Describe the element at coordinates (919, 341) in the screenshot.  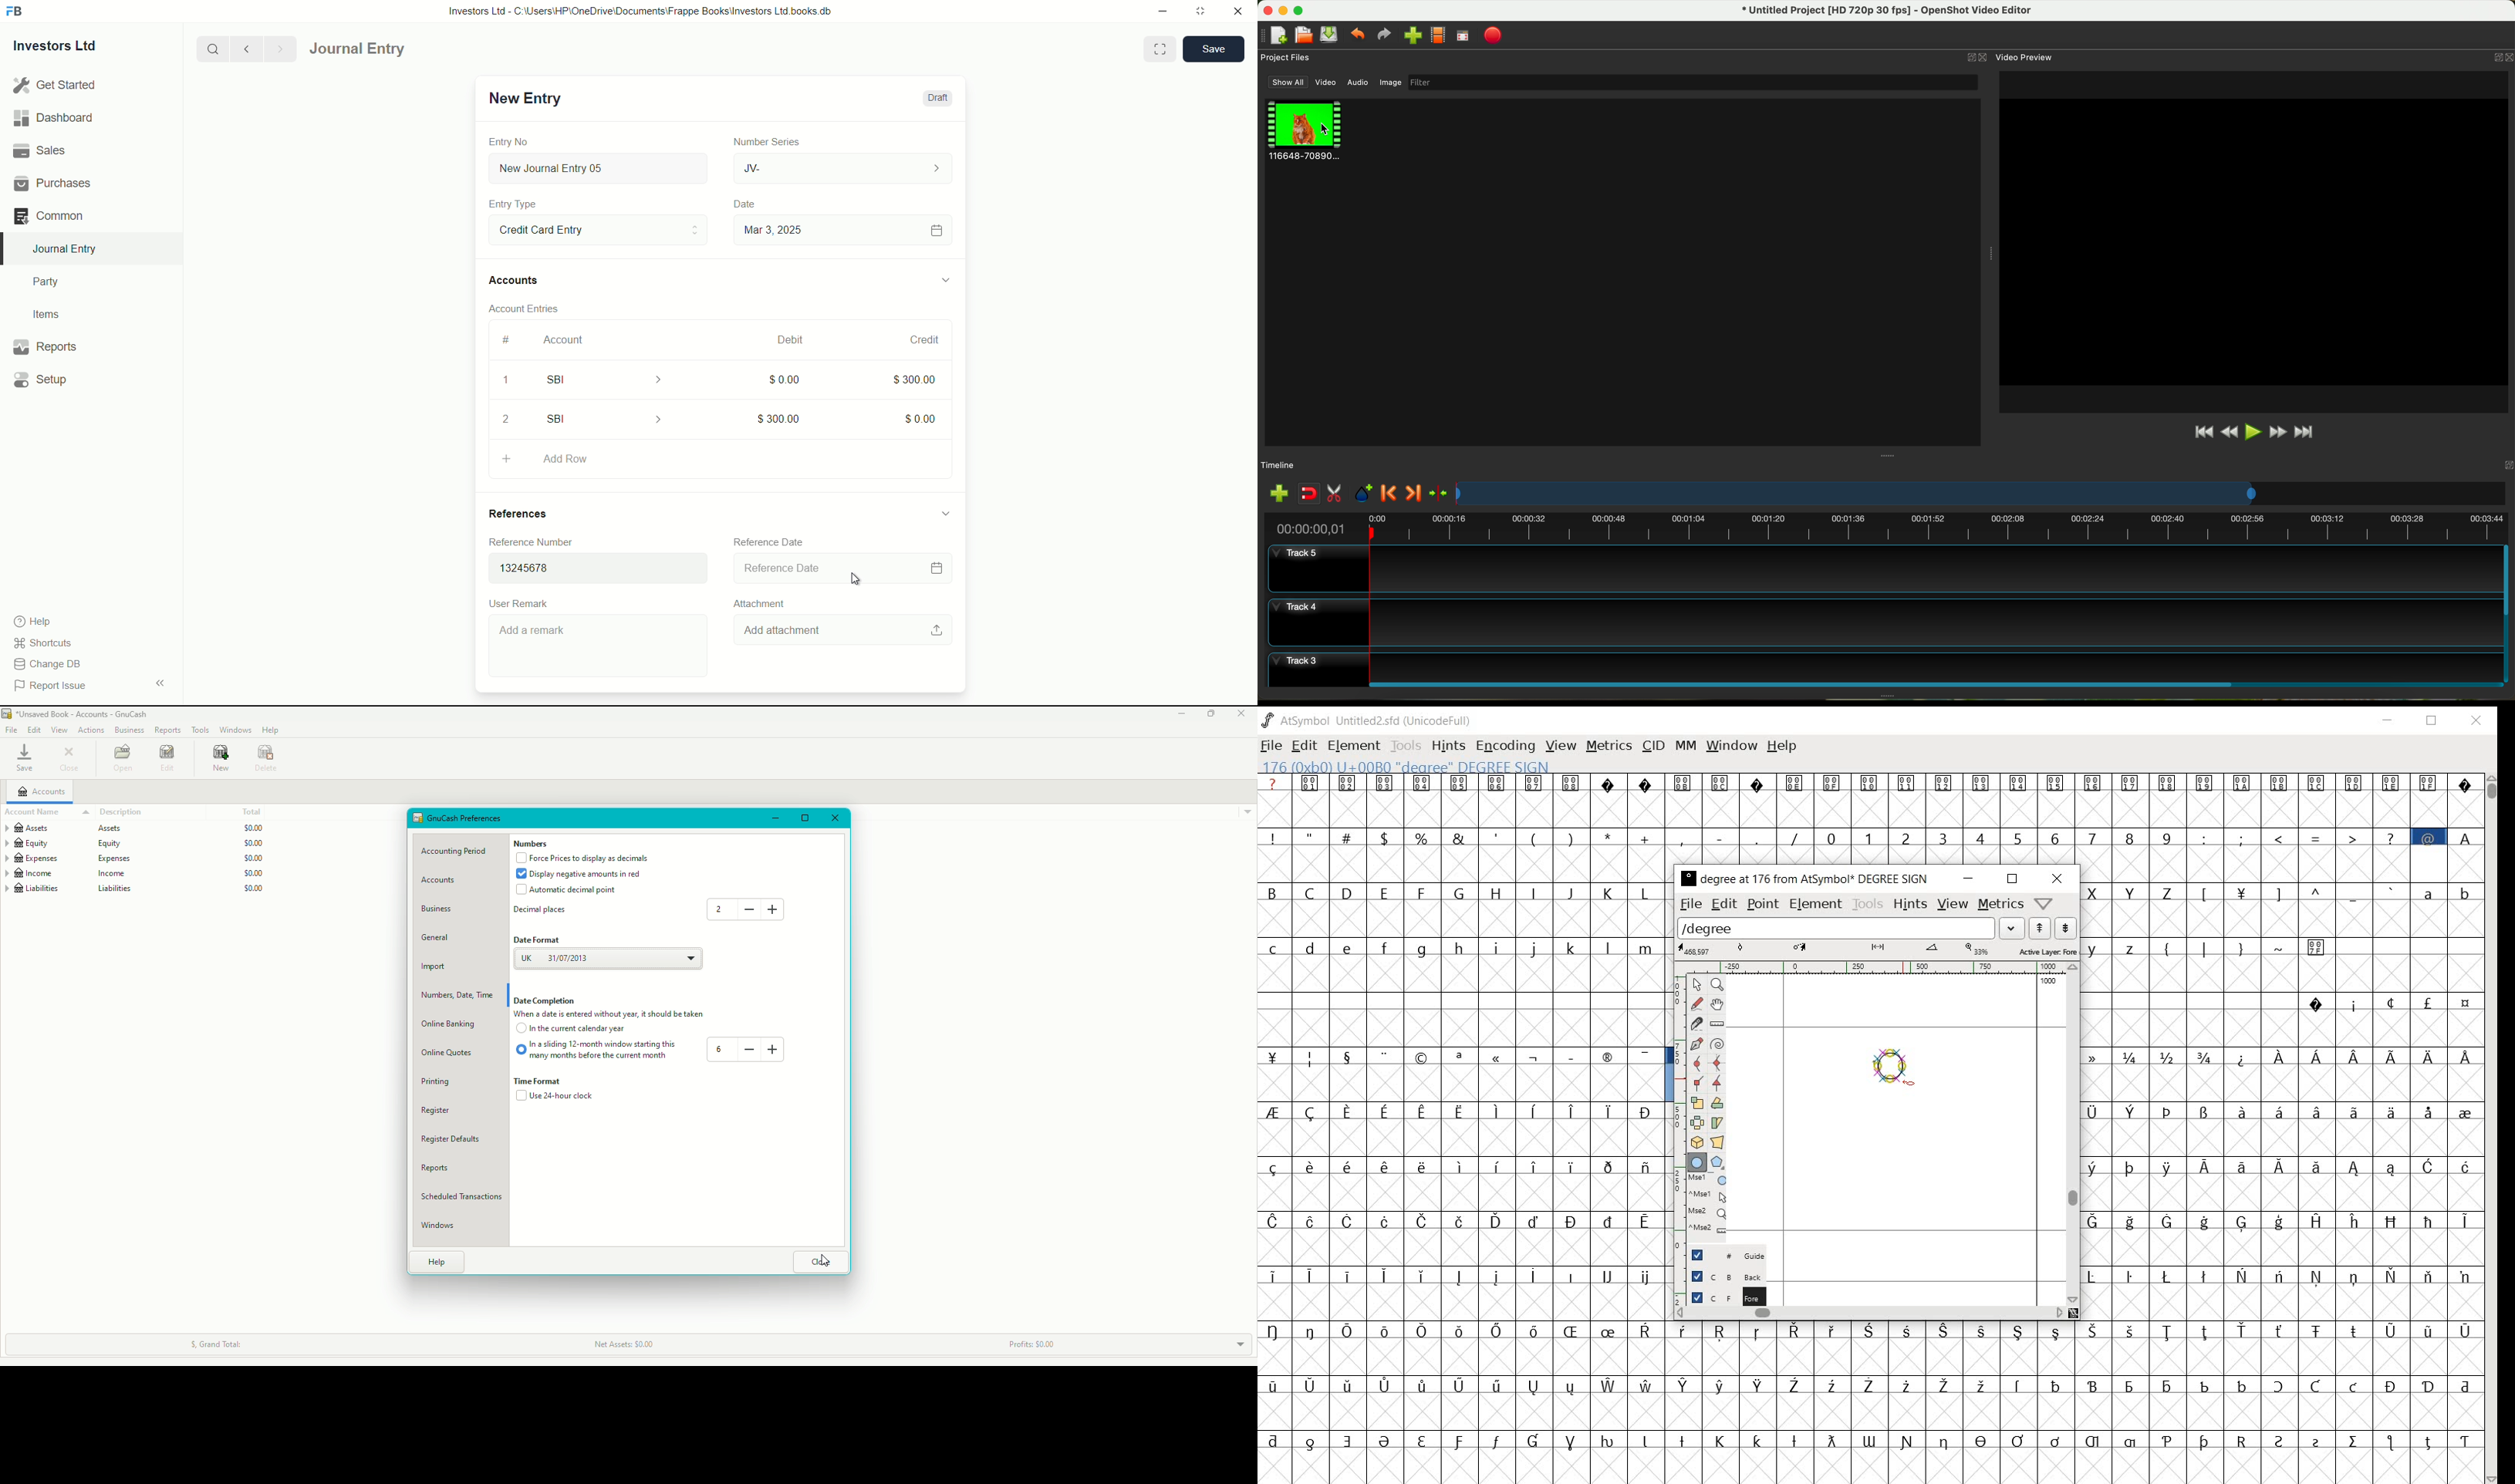
I see `Credit` at that location.